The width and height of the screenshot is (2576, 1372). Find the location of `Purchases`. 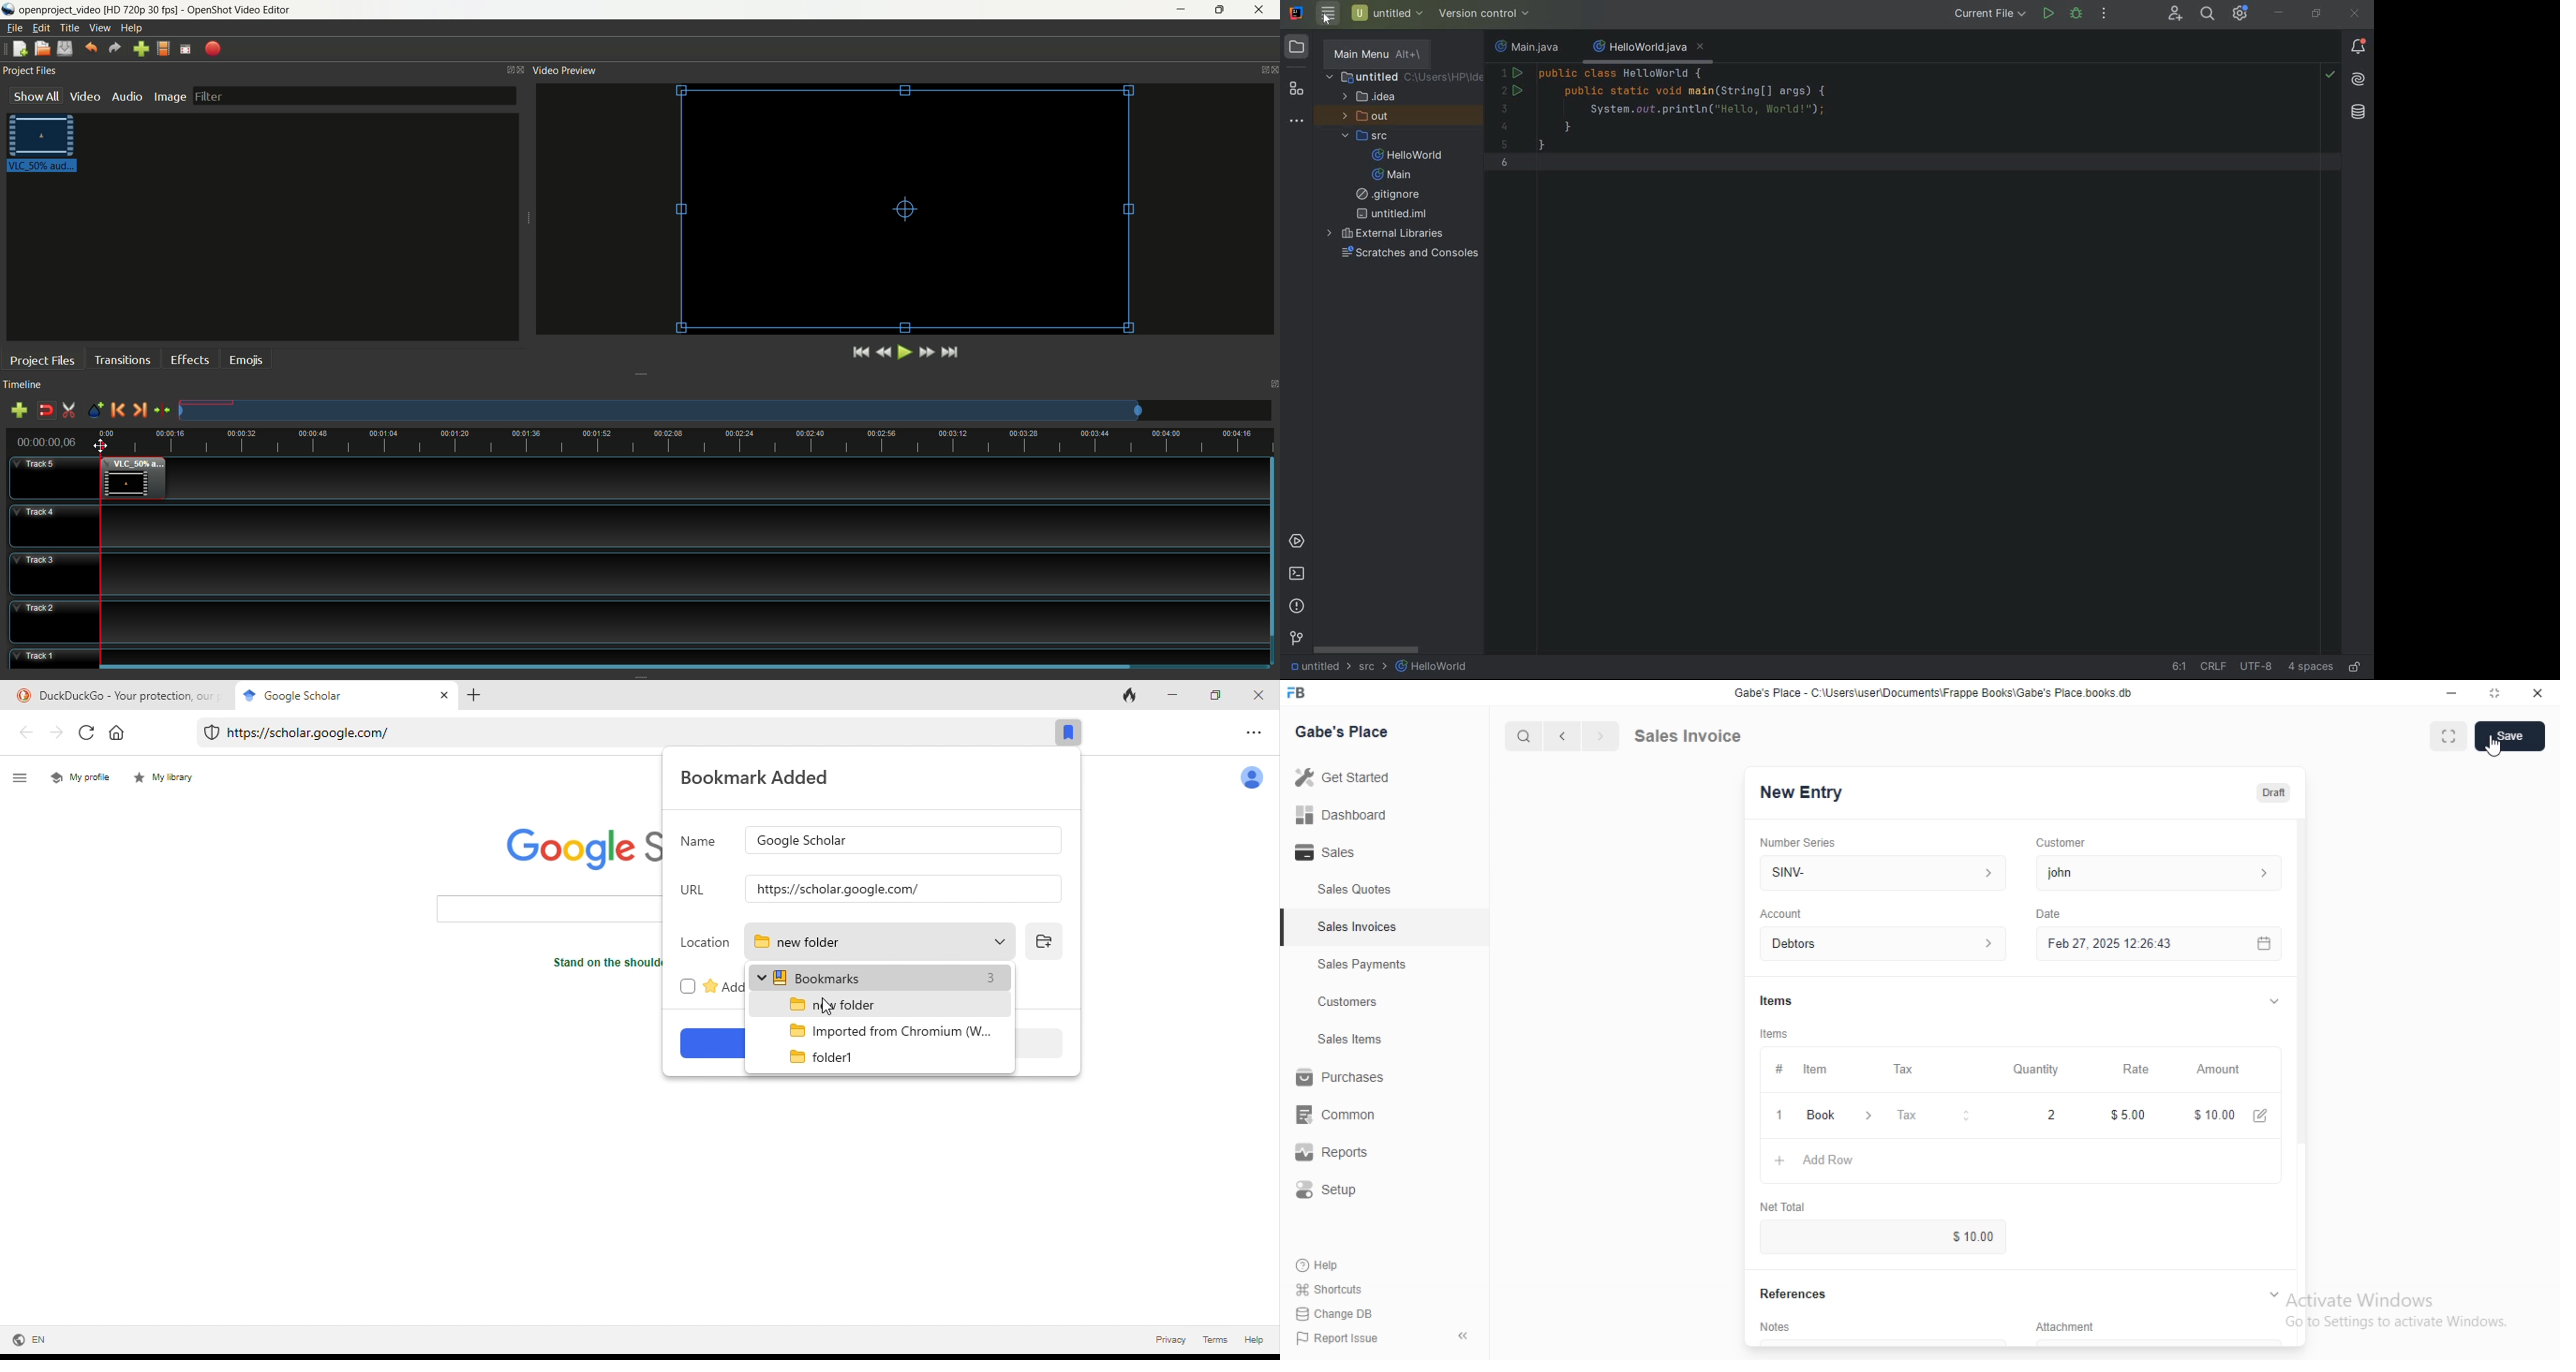

Purchases is located at coordinates (1339, 1077).